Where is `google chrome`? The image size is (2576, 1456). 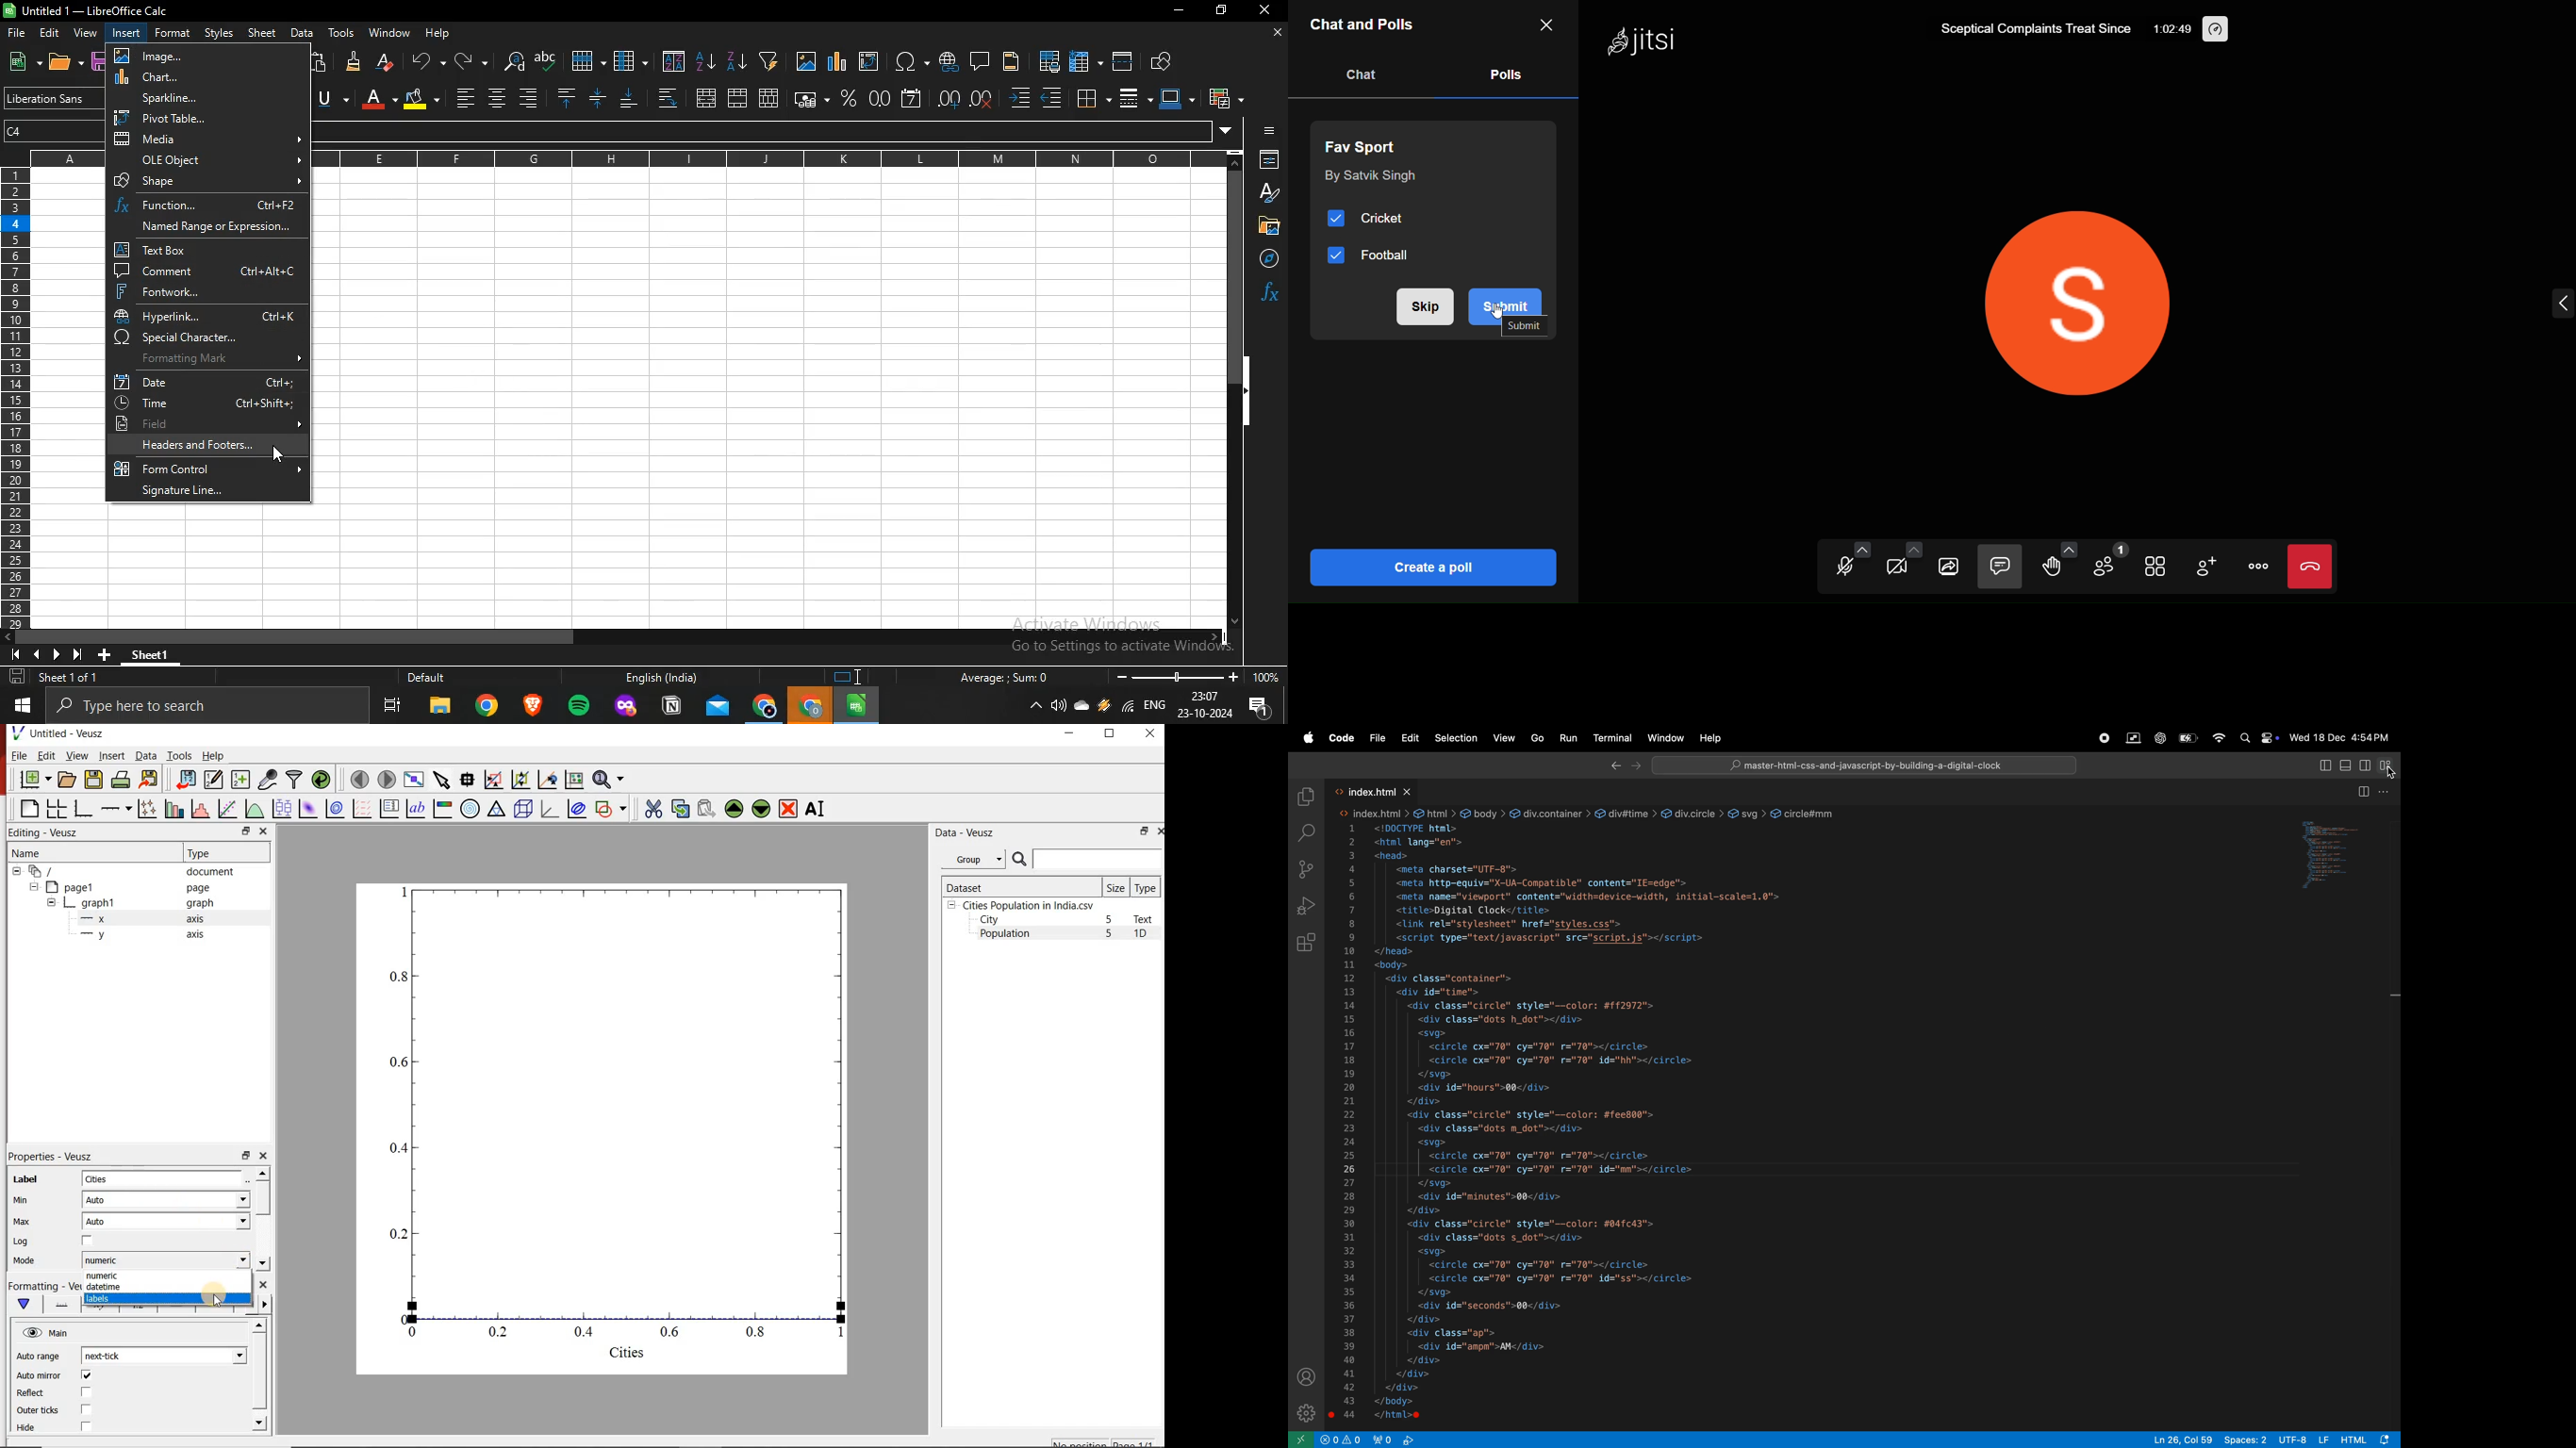 google chrome is located at coordinates (487, 708).